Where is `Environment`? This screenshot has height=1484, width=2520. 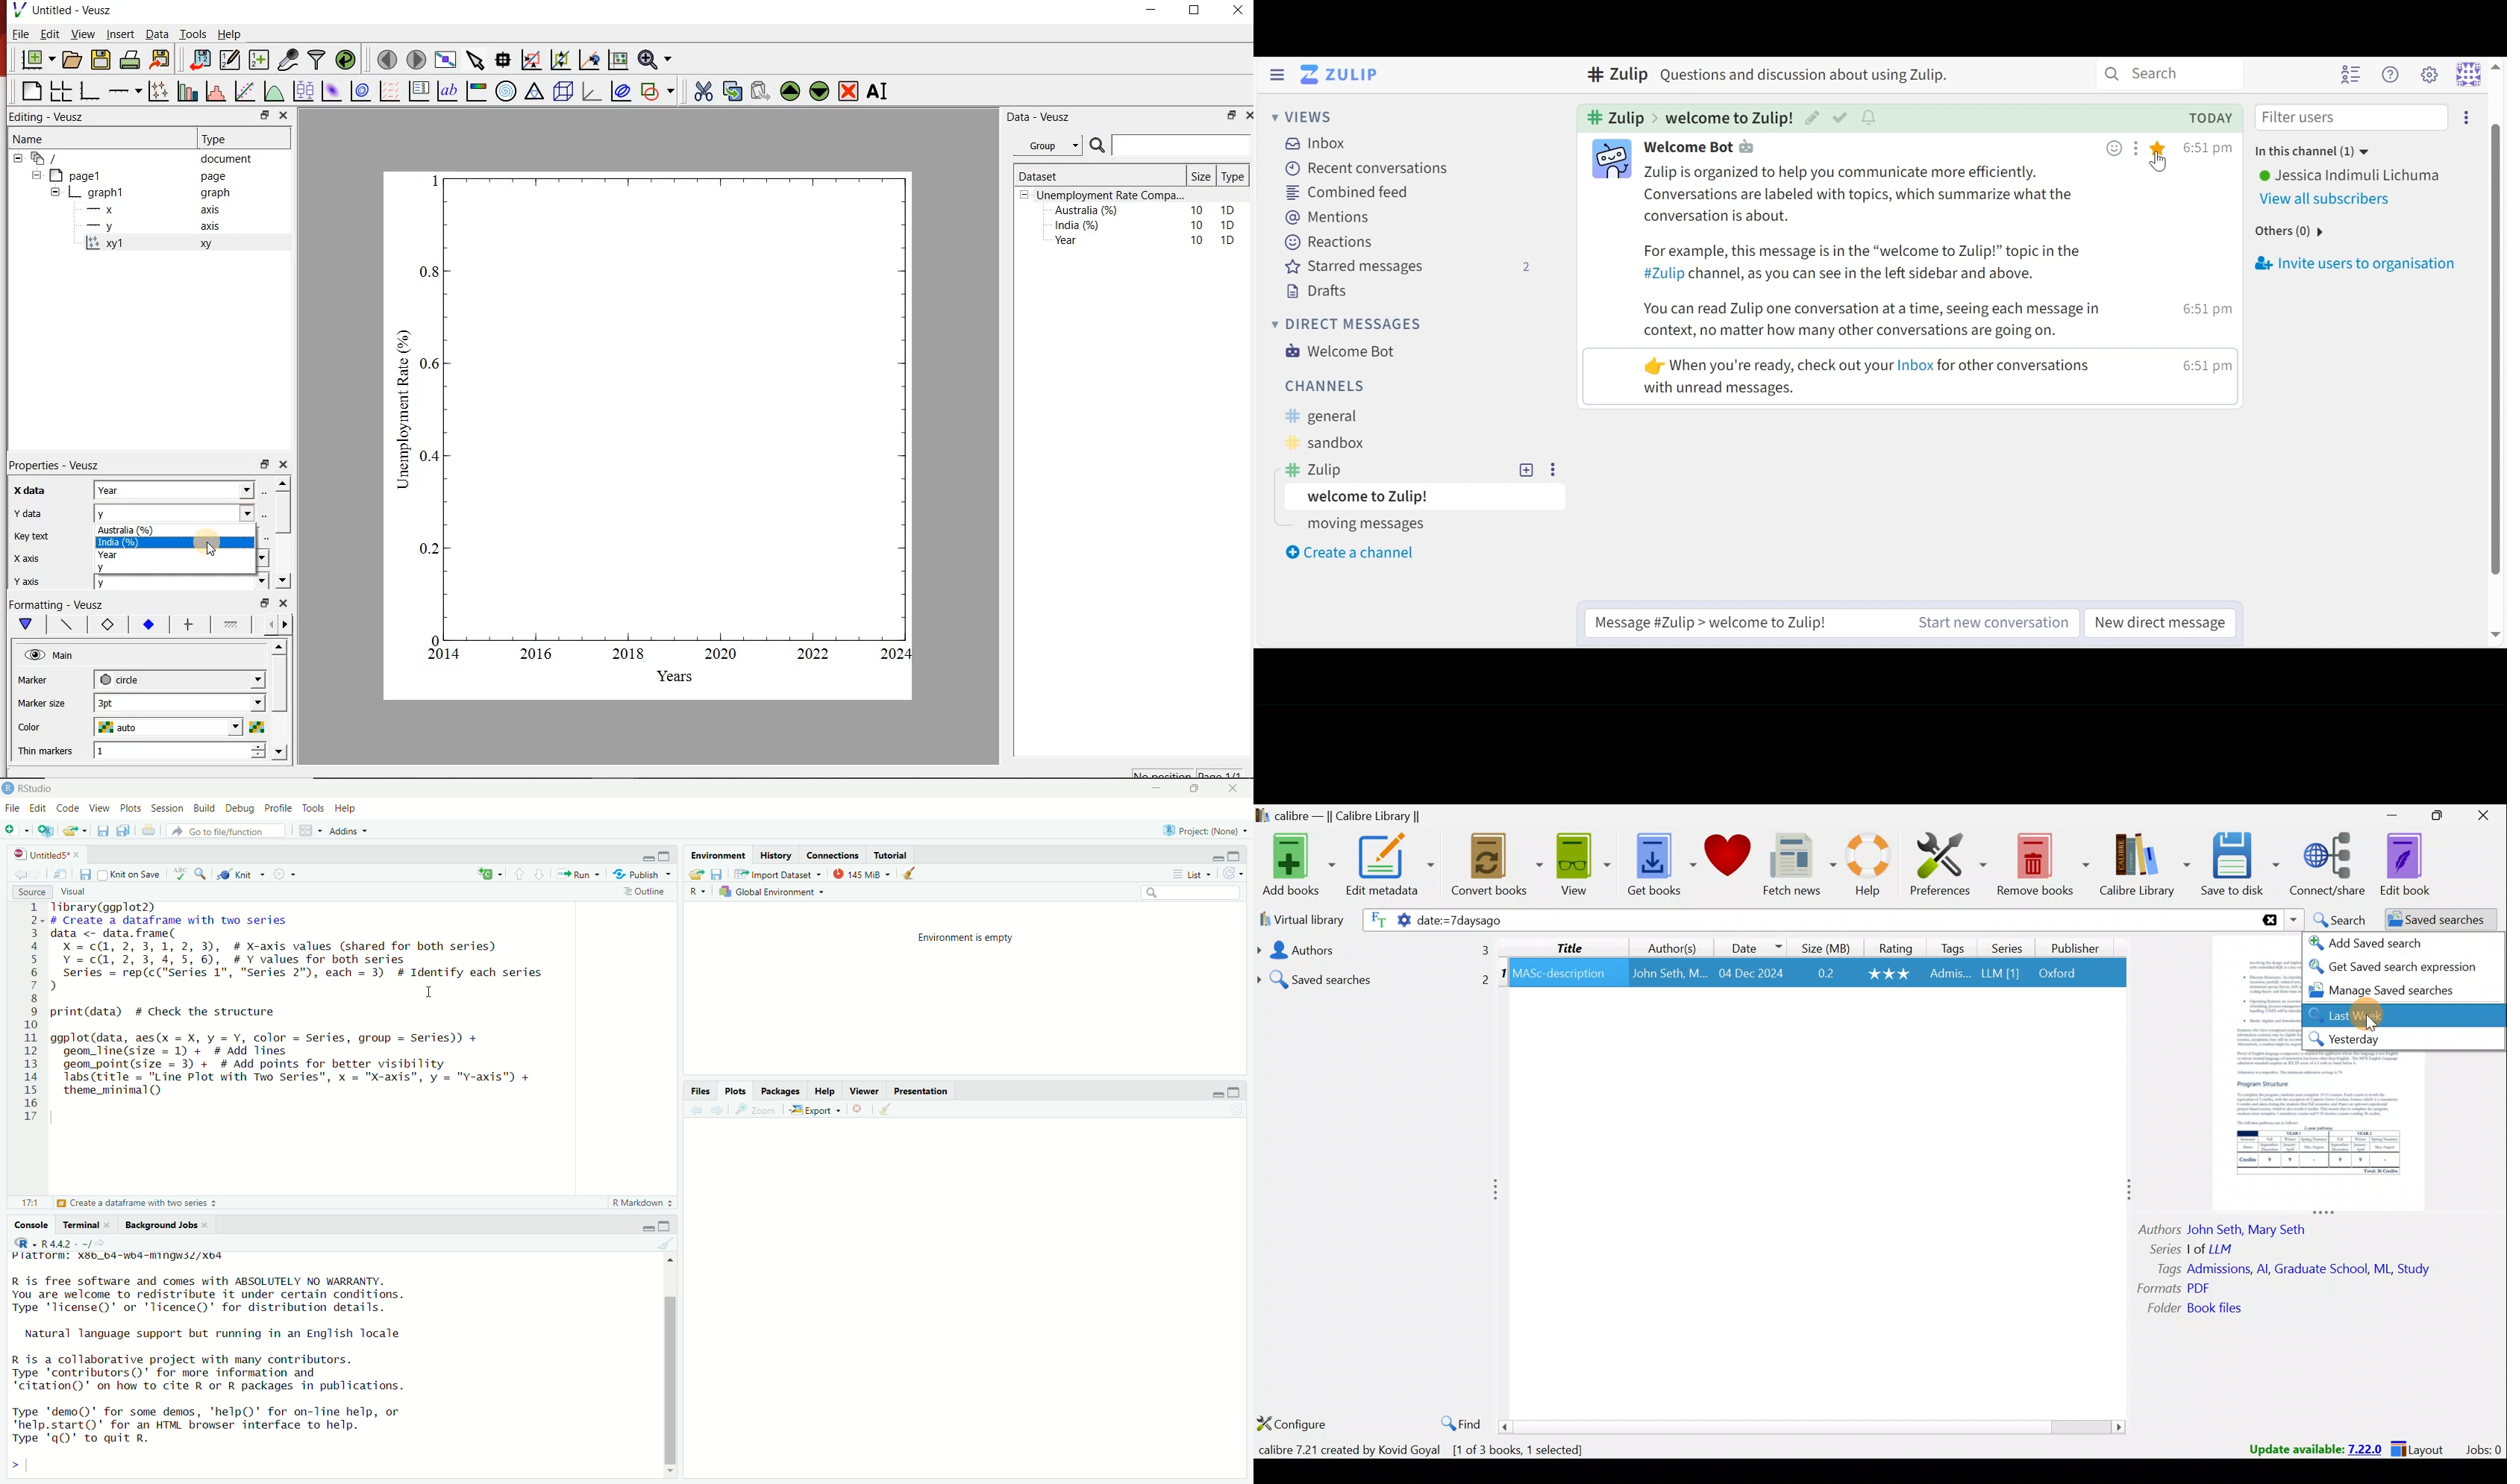 Environment is located at coordinates (717, 853).